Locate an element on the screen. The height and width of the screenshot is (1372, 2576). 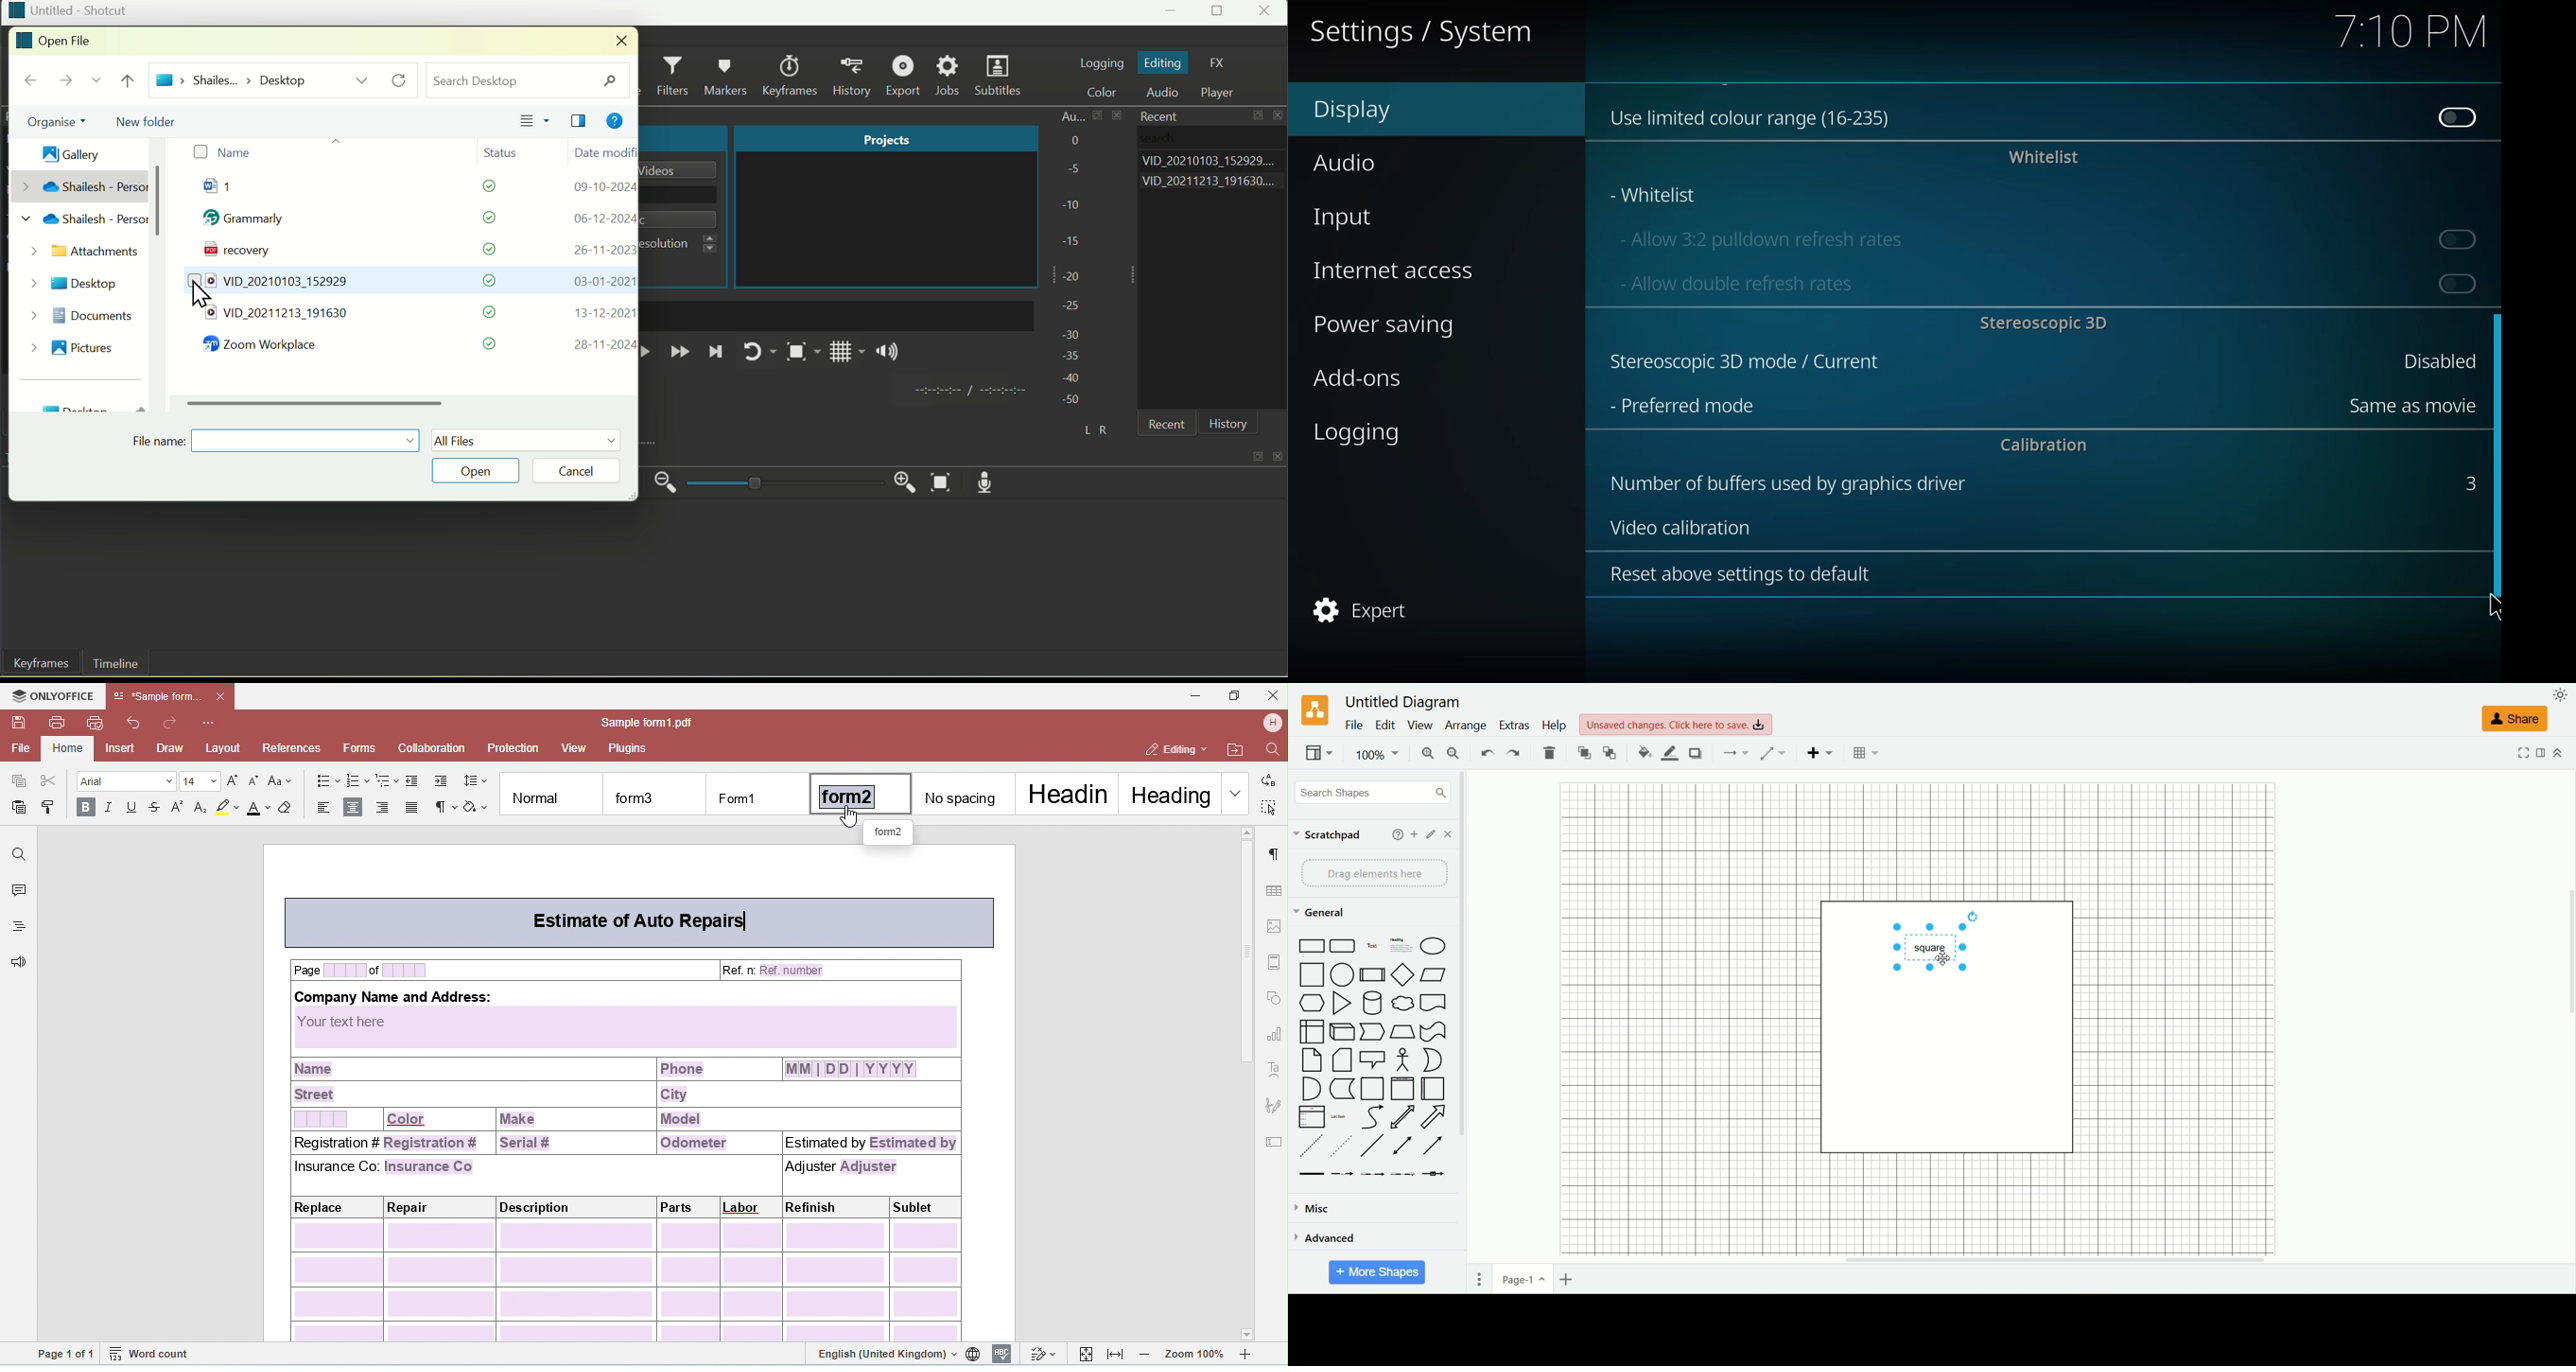
path is located at coordinates (231, 79).